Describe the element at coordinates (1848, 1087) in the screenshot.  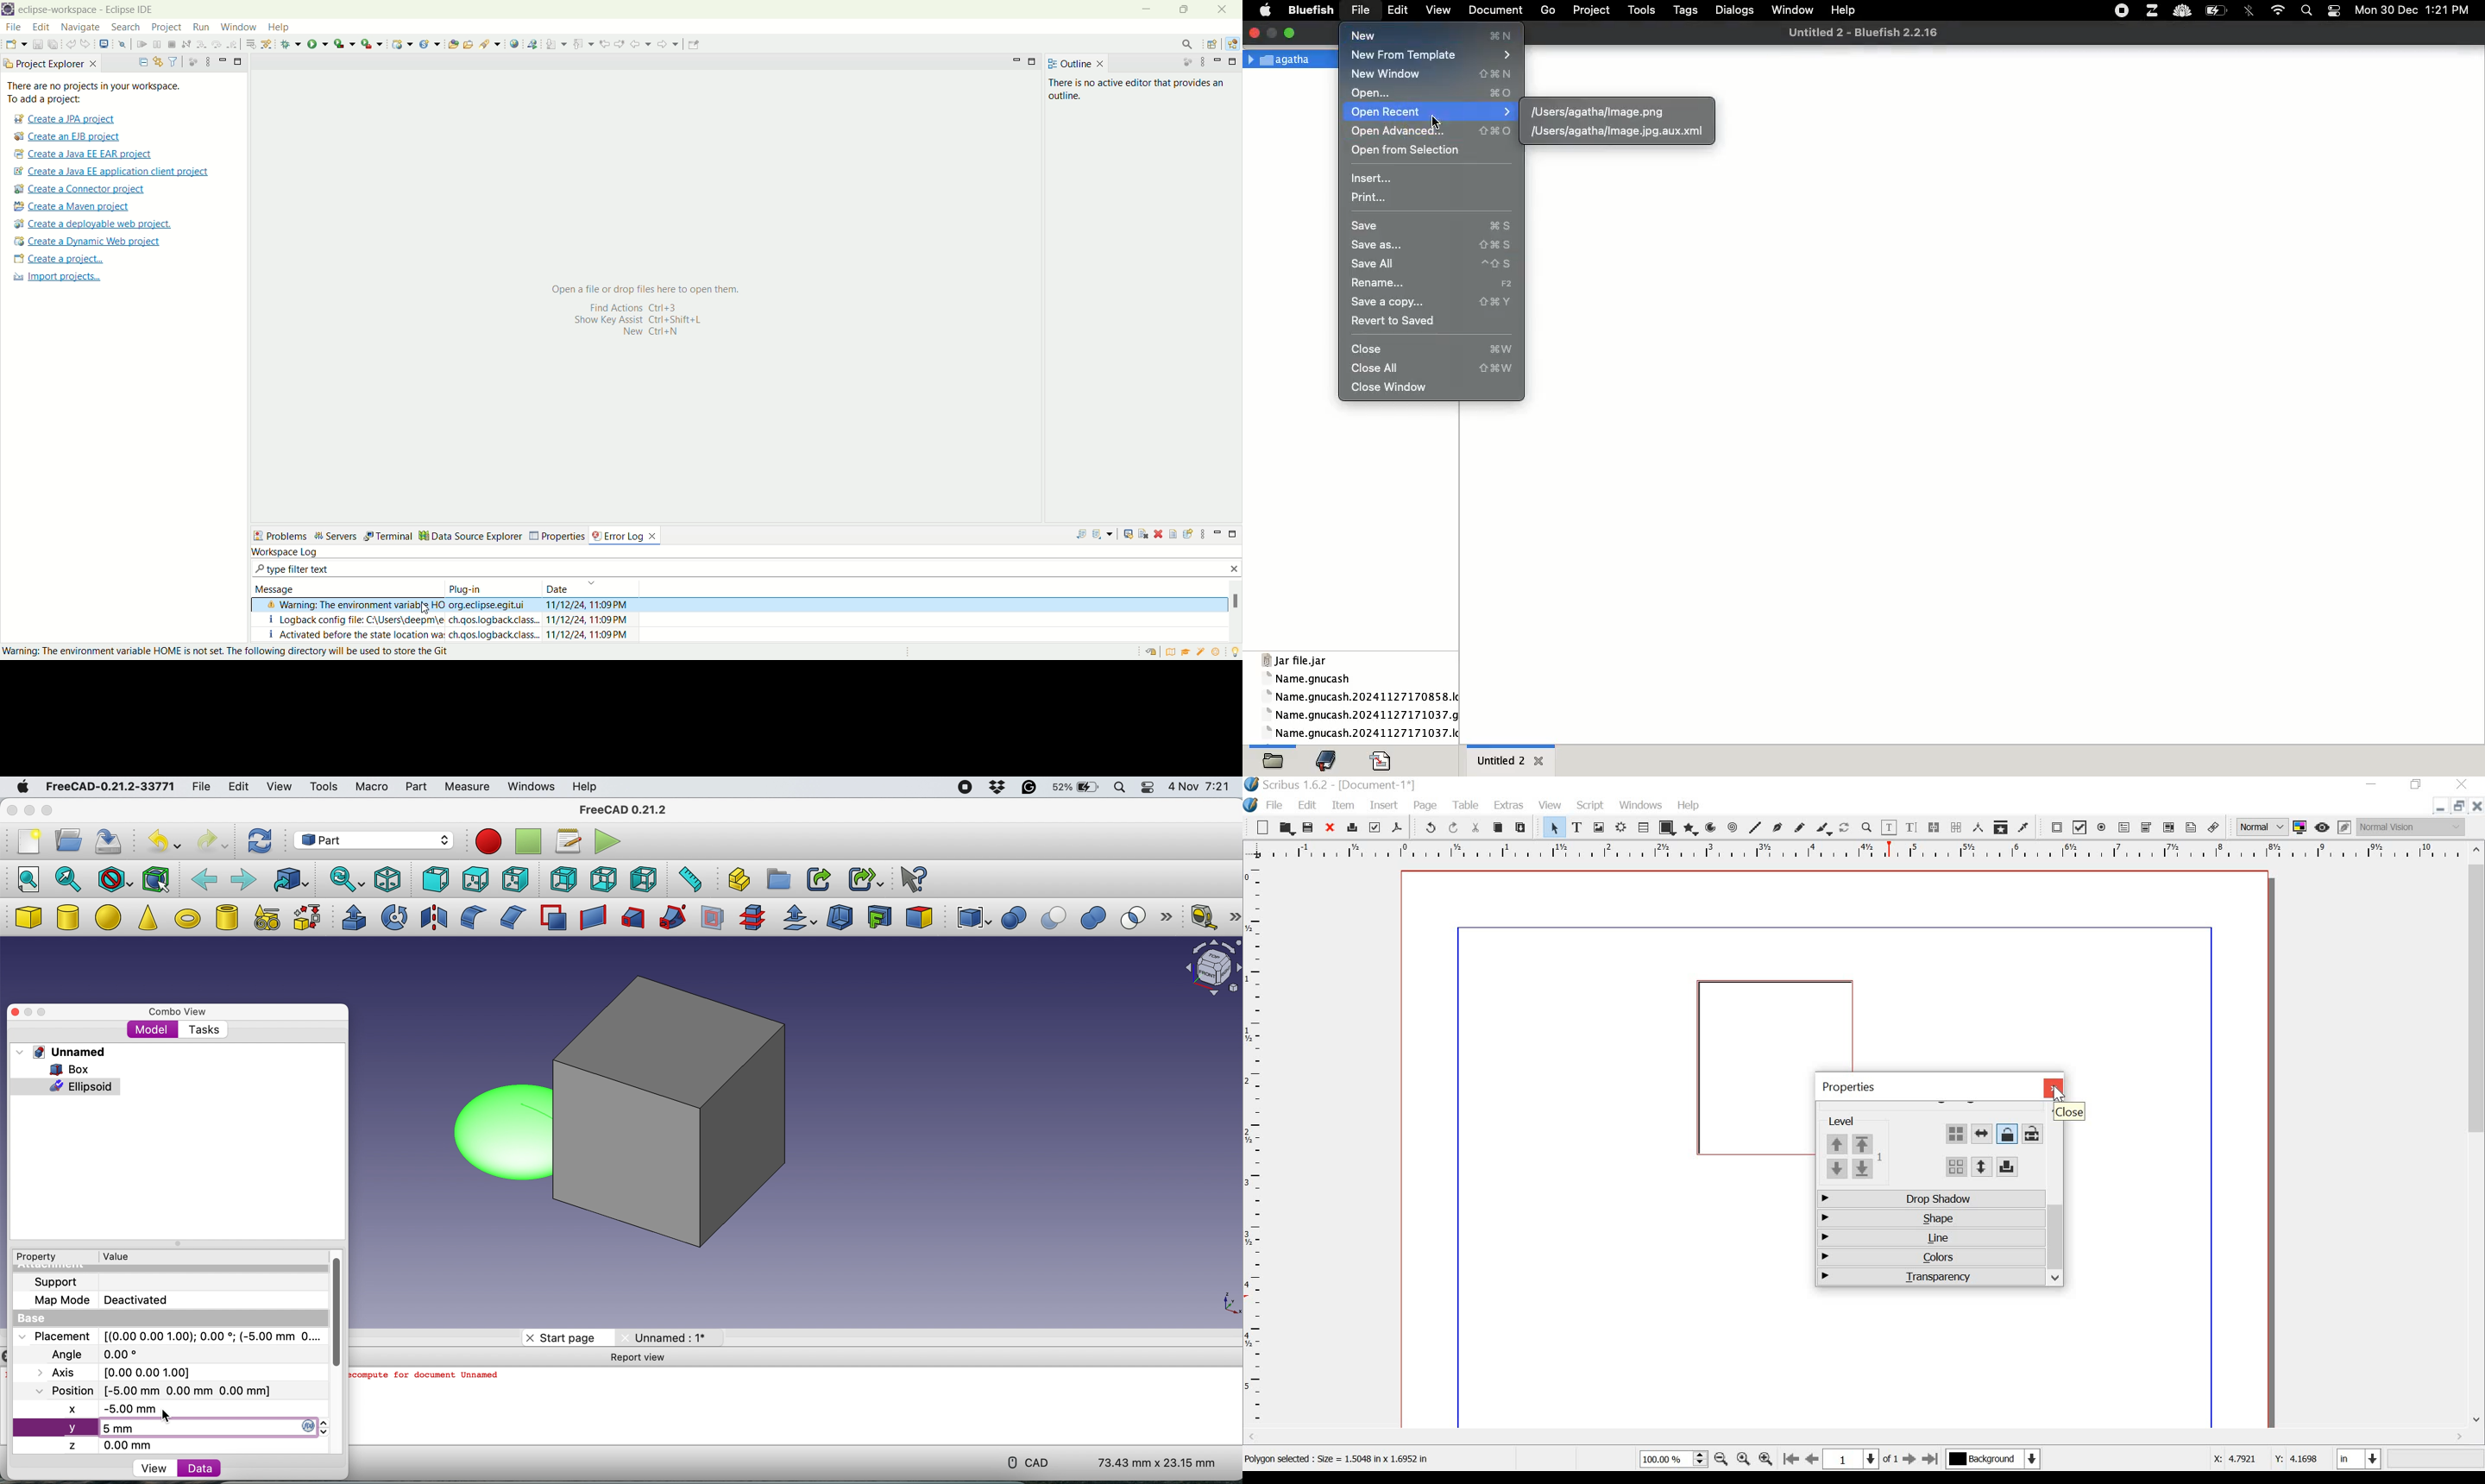
I see `properties` at that location.